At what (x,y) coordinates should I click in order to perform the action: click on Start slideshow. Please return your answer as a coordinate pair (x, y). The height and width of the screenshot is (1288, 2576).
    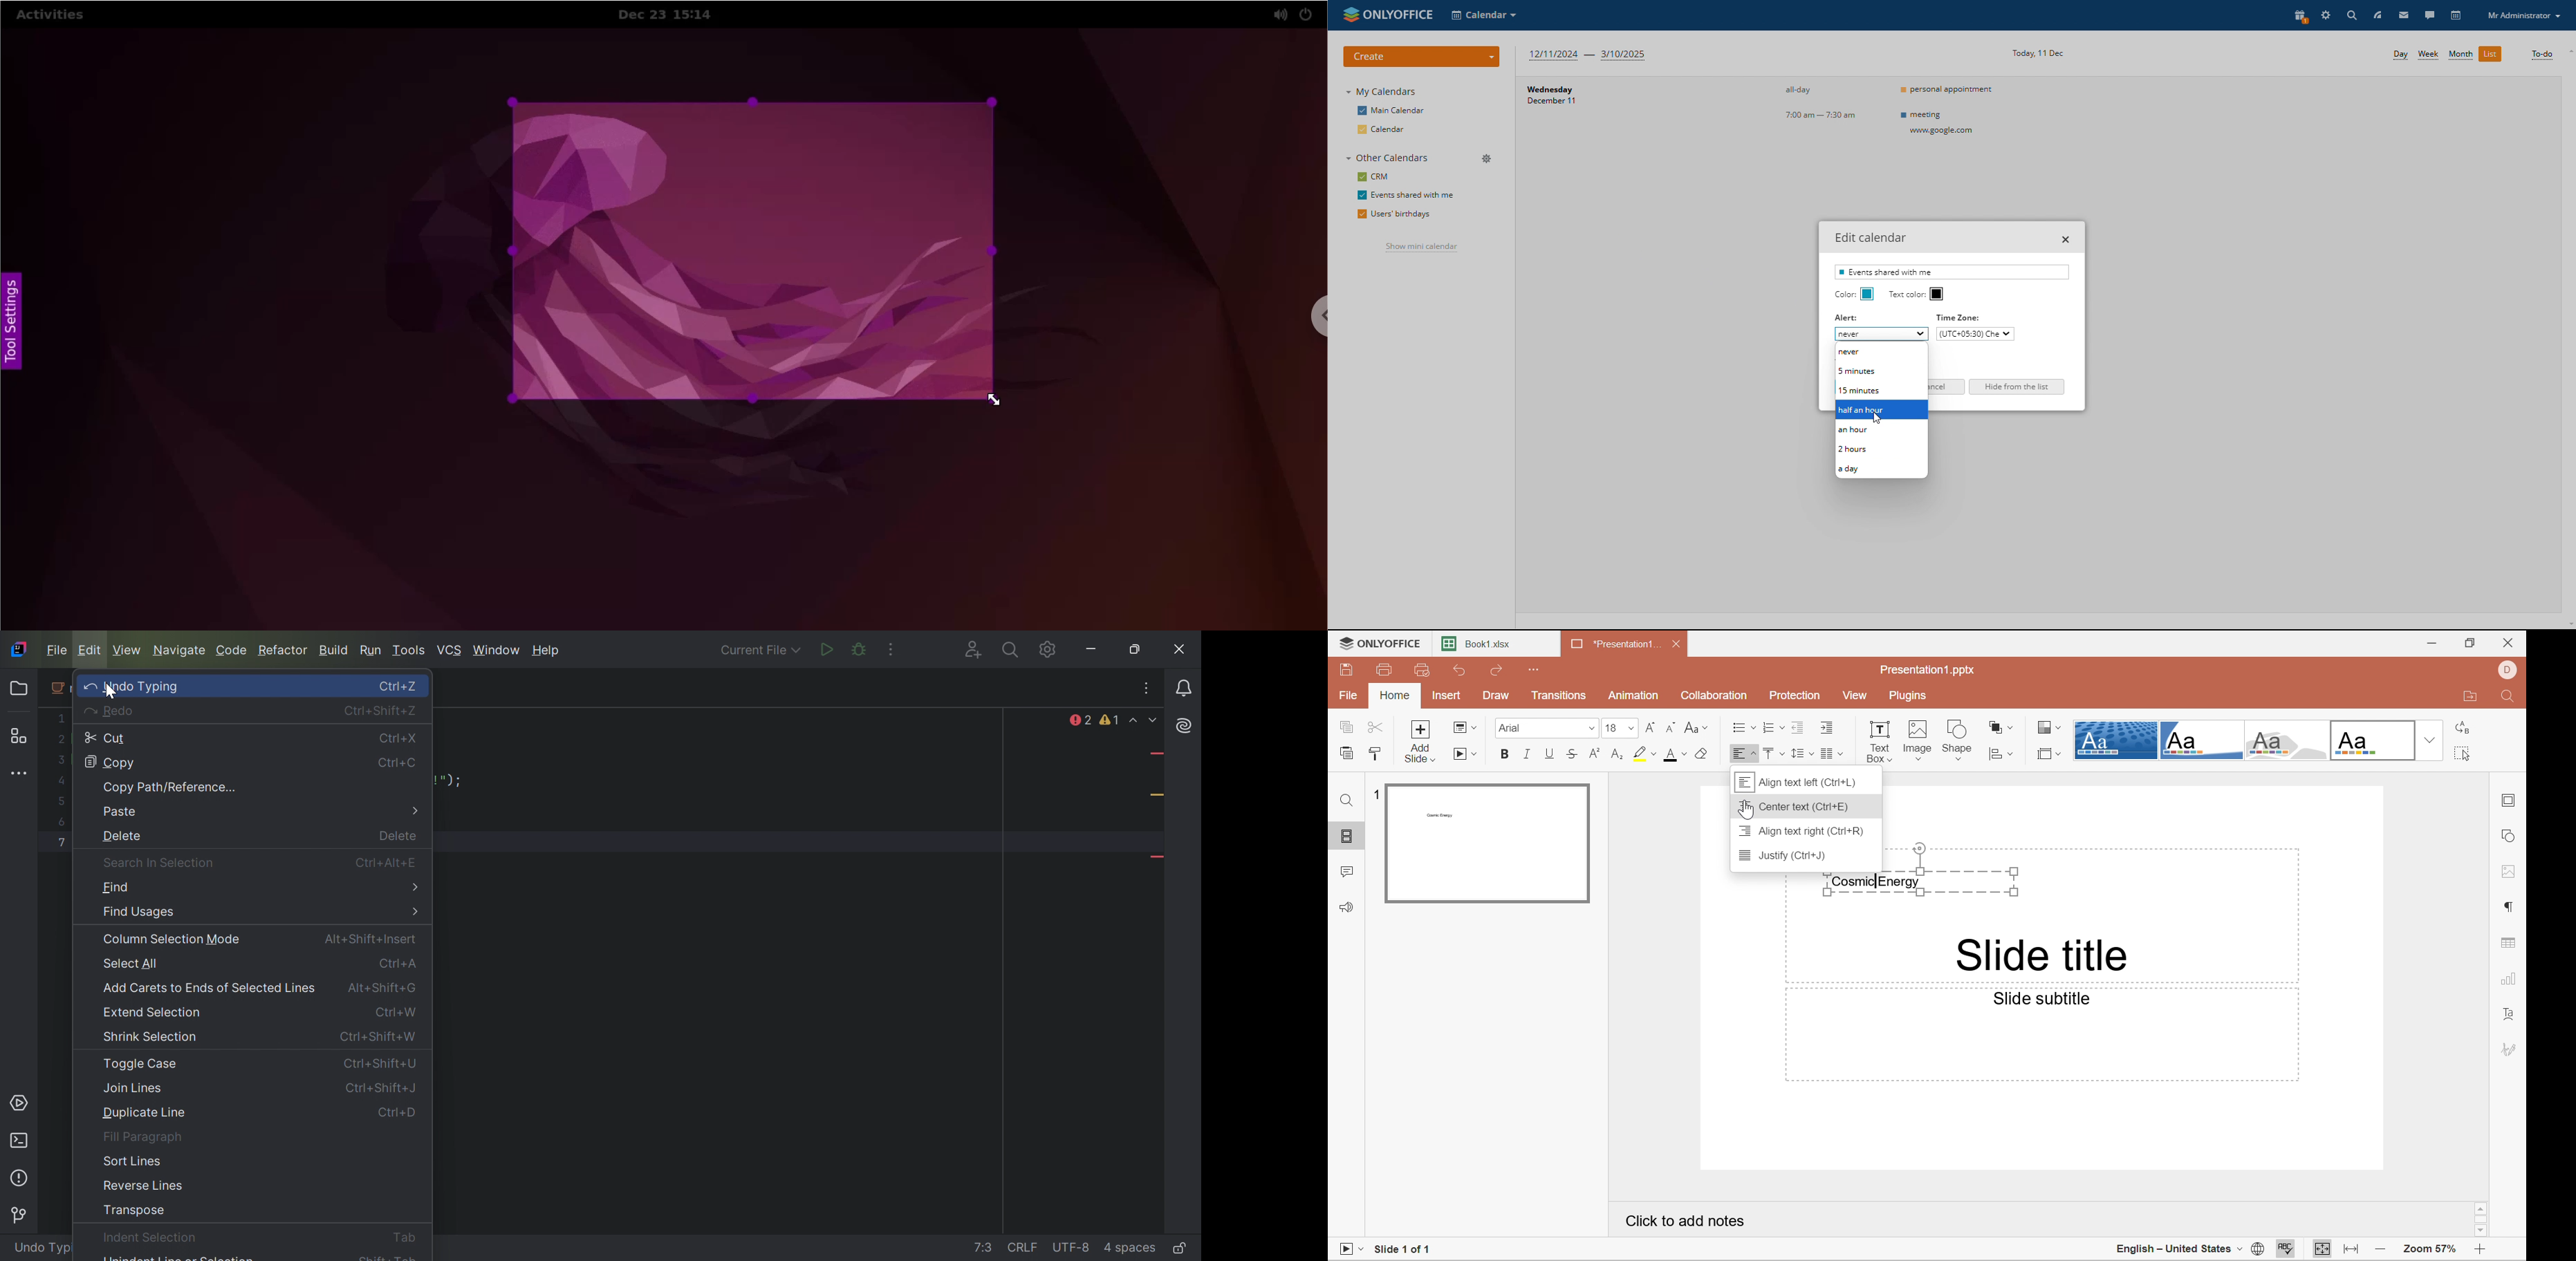
    Looking at the image, I should click on (1467, 755).